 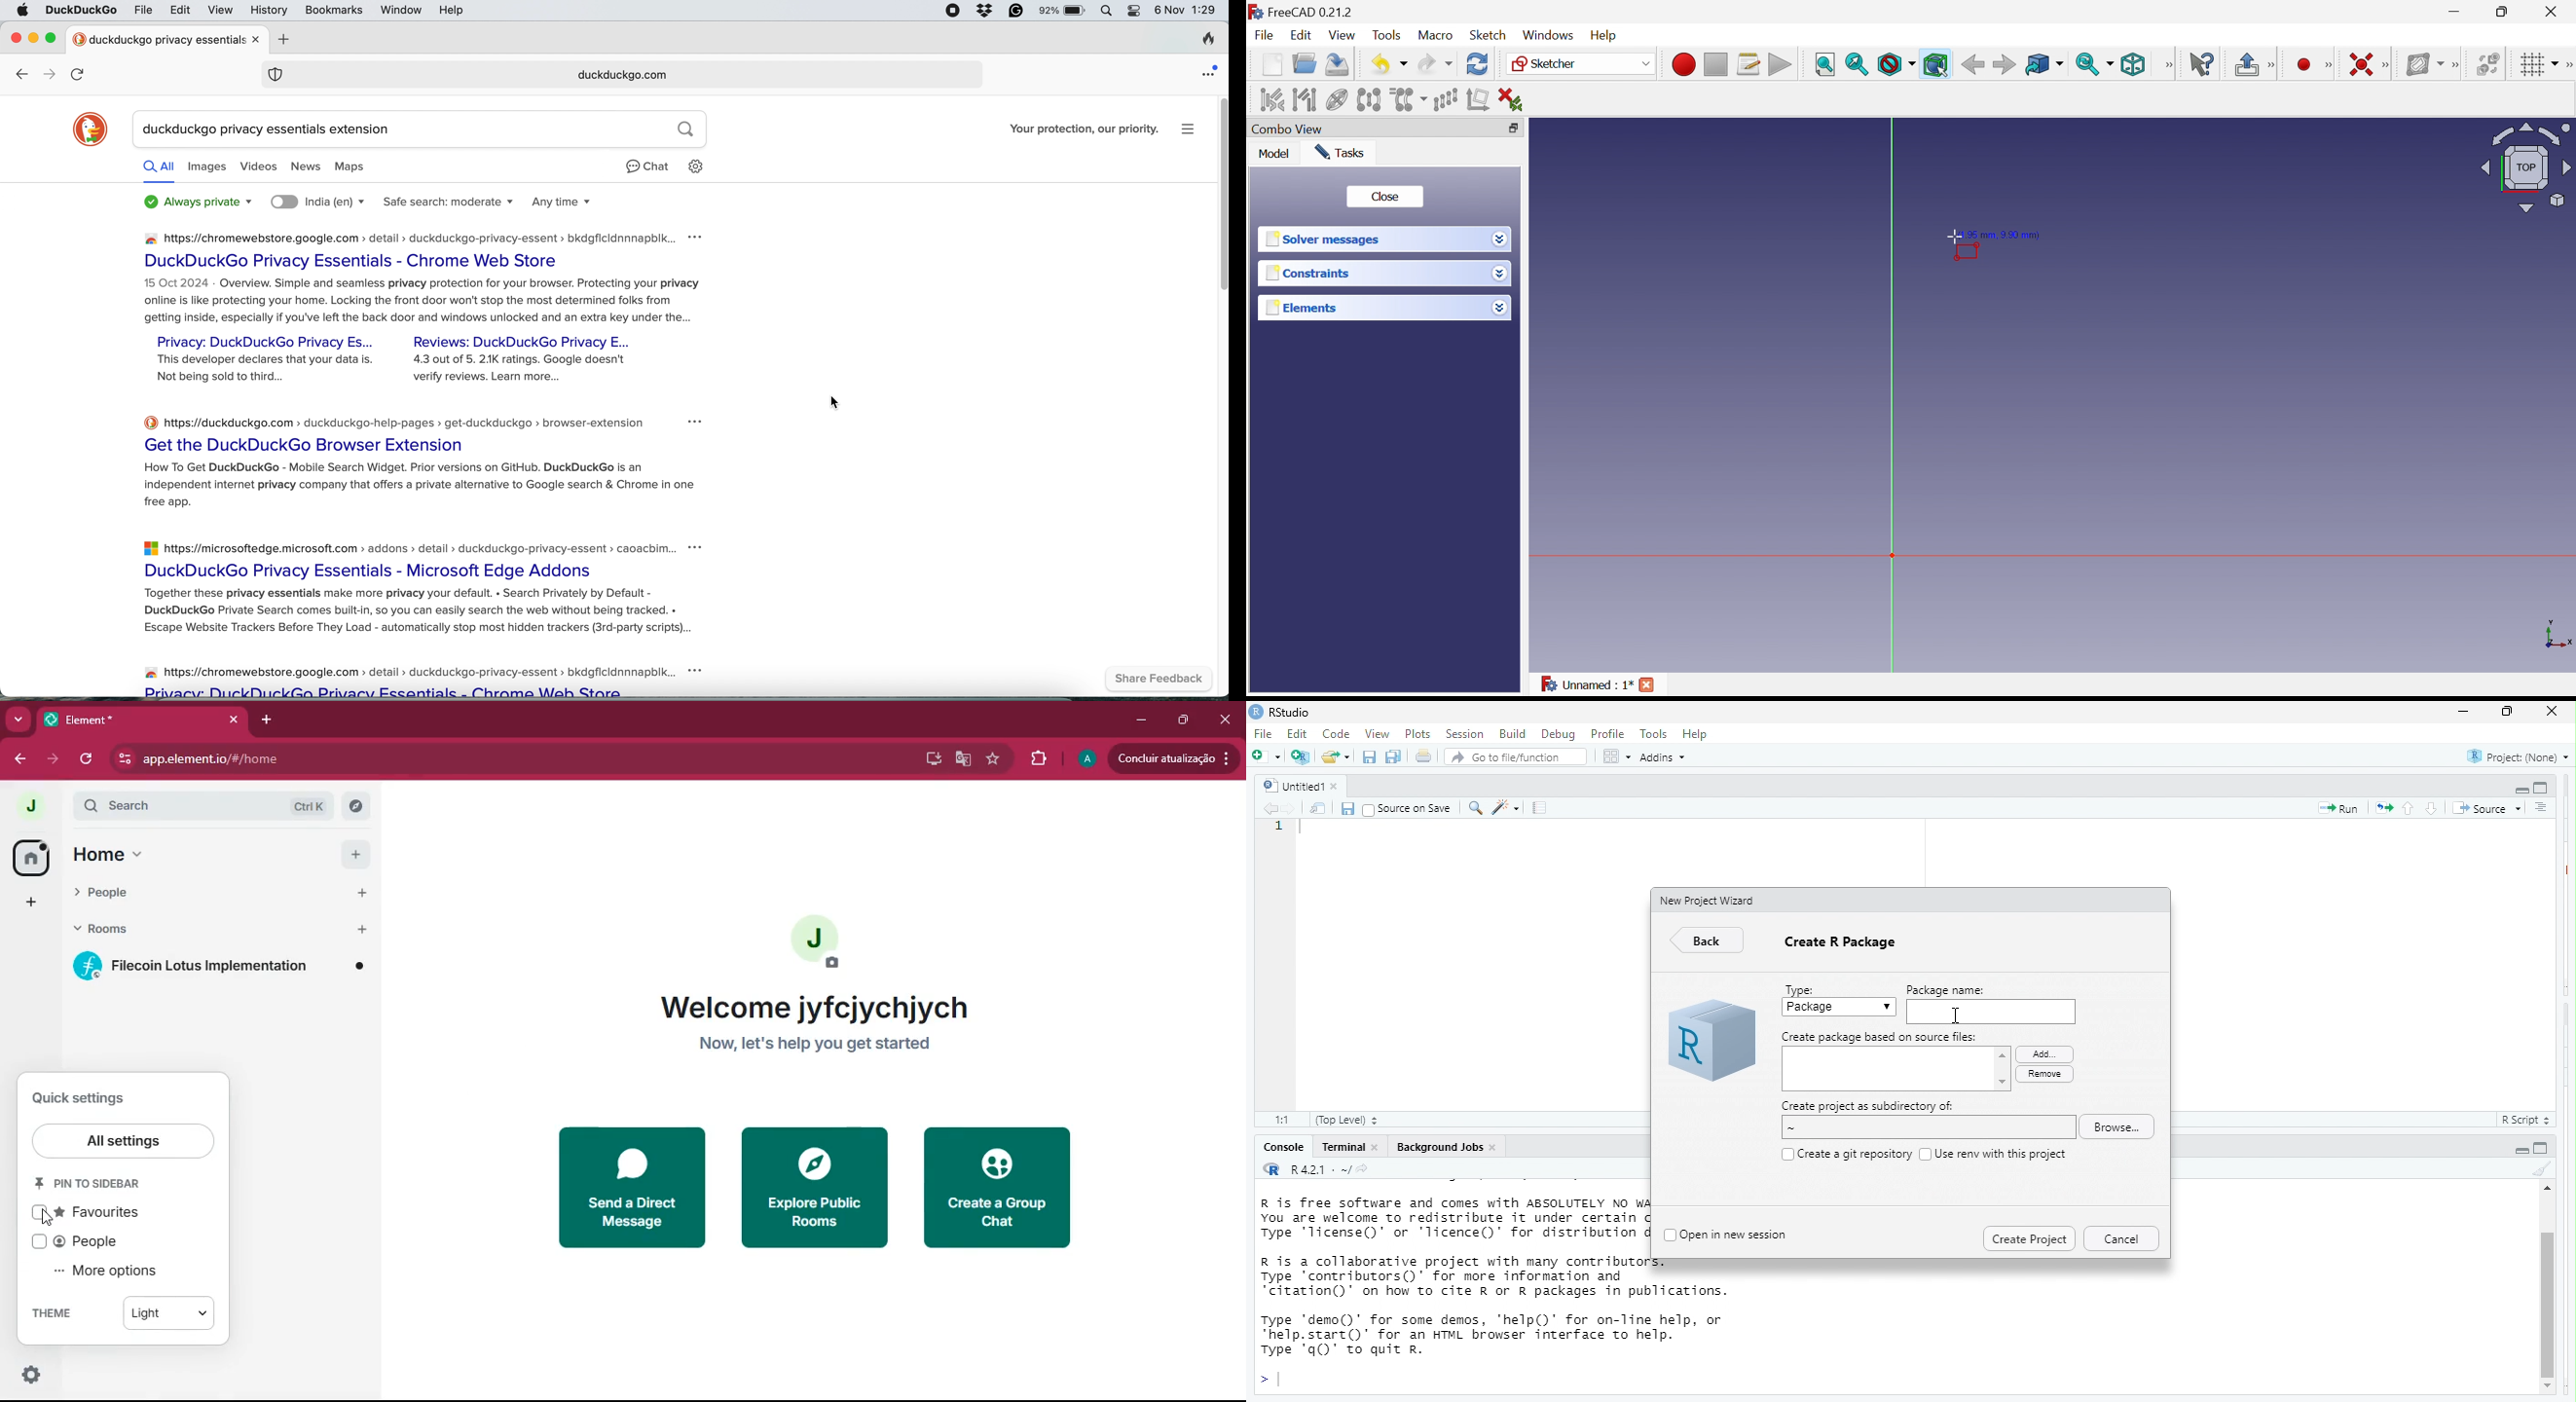 What do you see at coordinates (1184, 721) in the screenshot?
I see `maximize` at bounding box center [1184, 721].